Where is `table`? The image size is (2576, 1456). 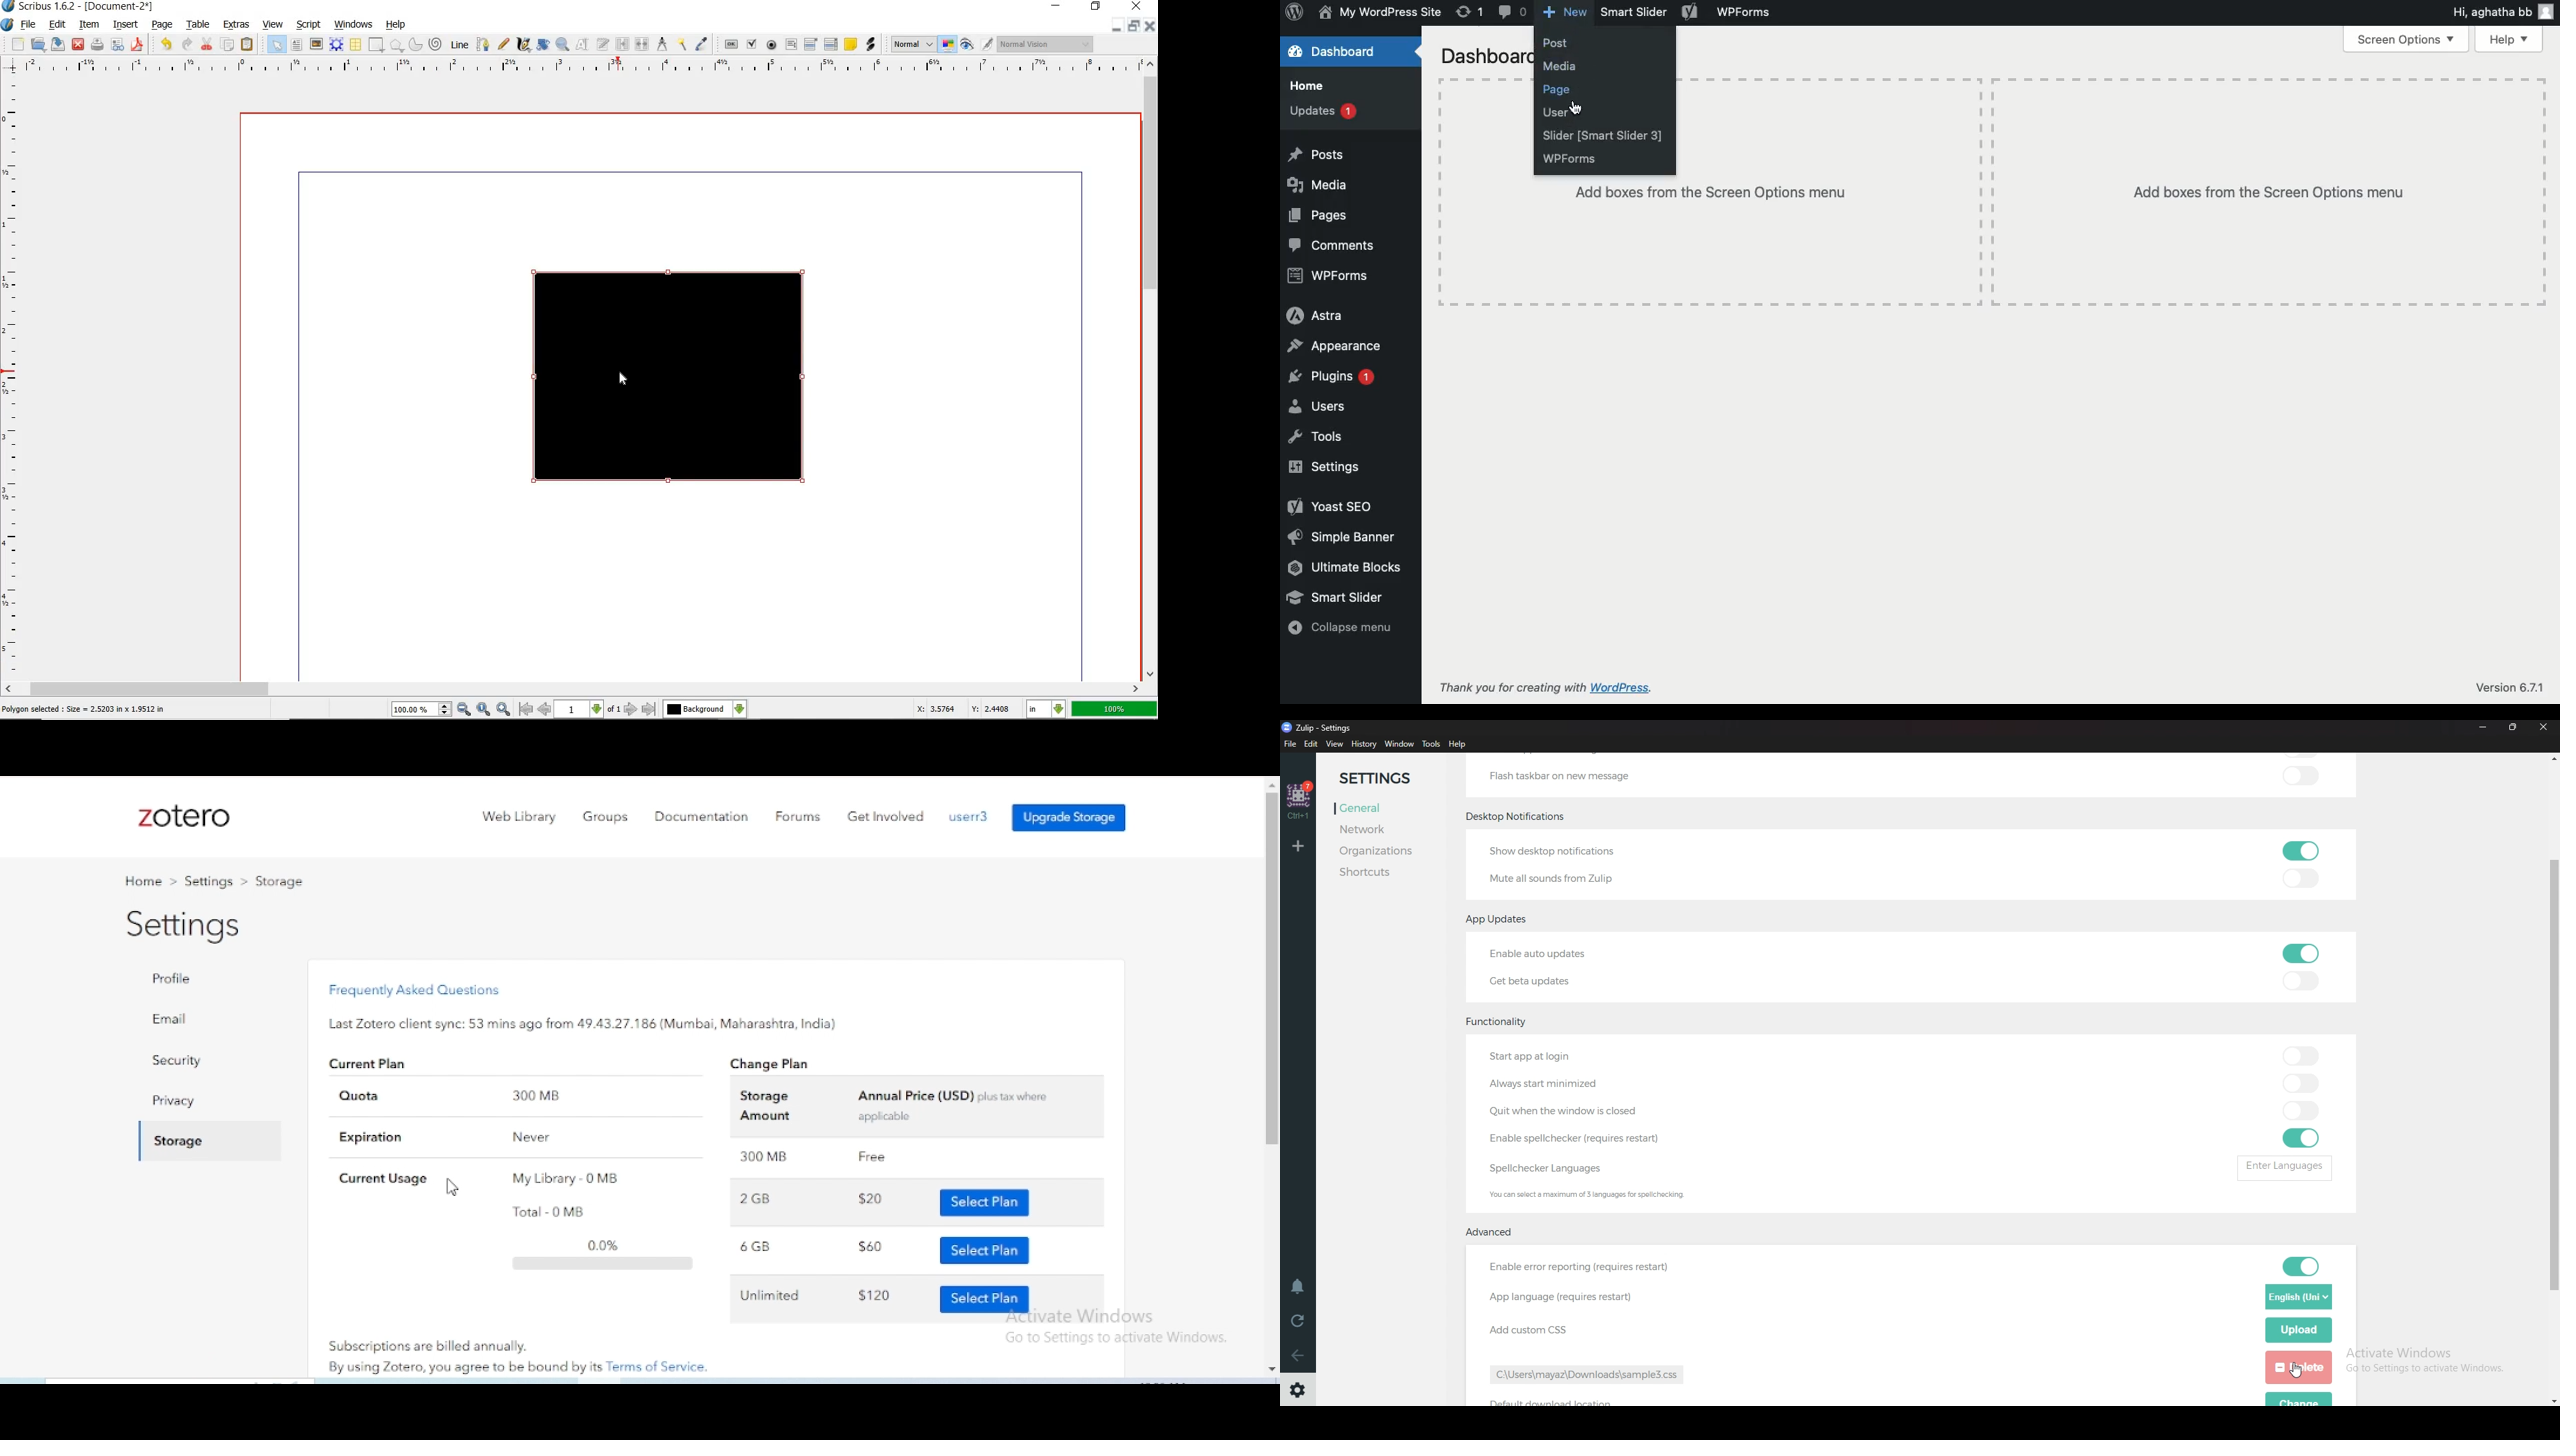
table is located at coordinates (356, 44).